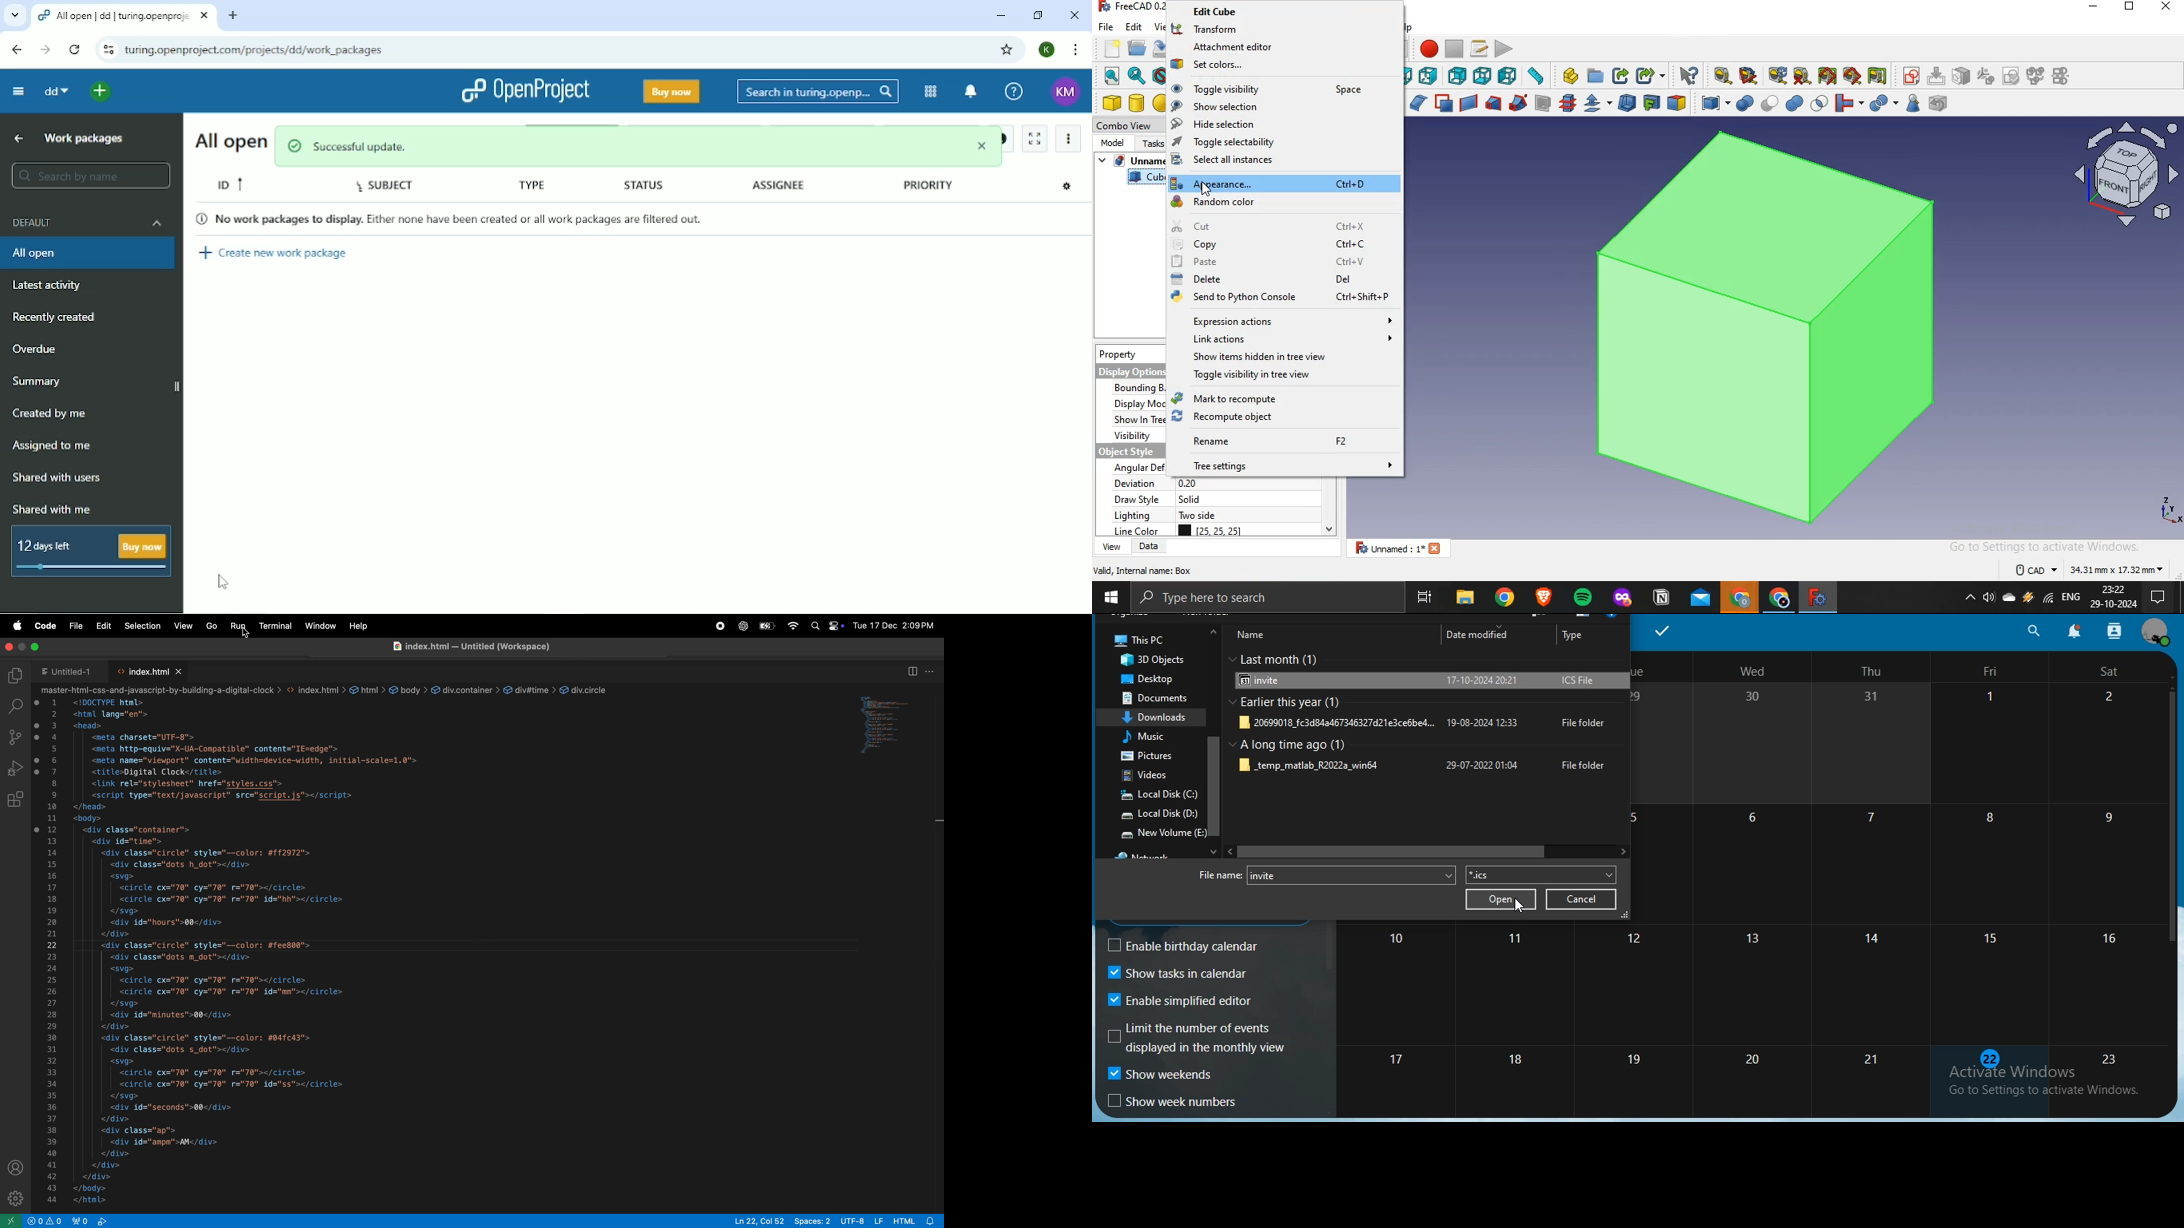 The width and height of the screenshot is (2184, 1232). Describe the element at coordinates (15, 768) in the screenshot. I see `run debug` at that location.